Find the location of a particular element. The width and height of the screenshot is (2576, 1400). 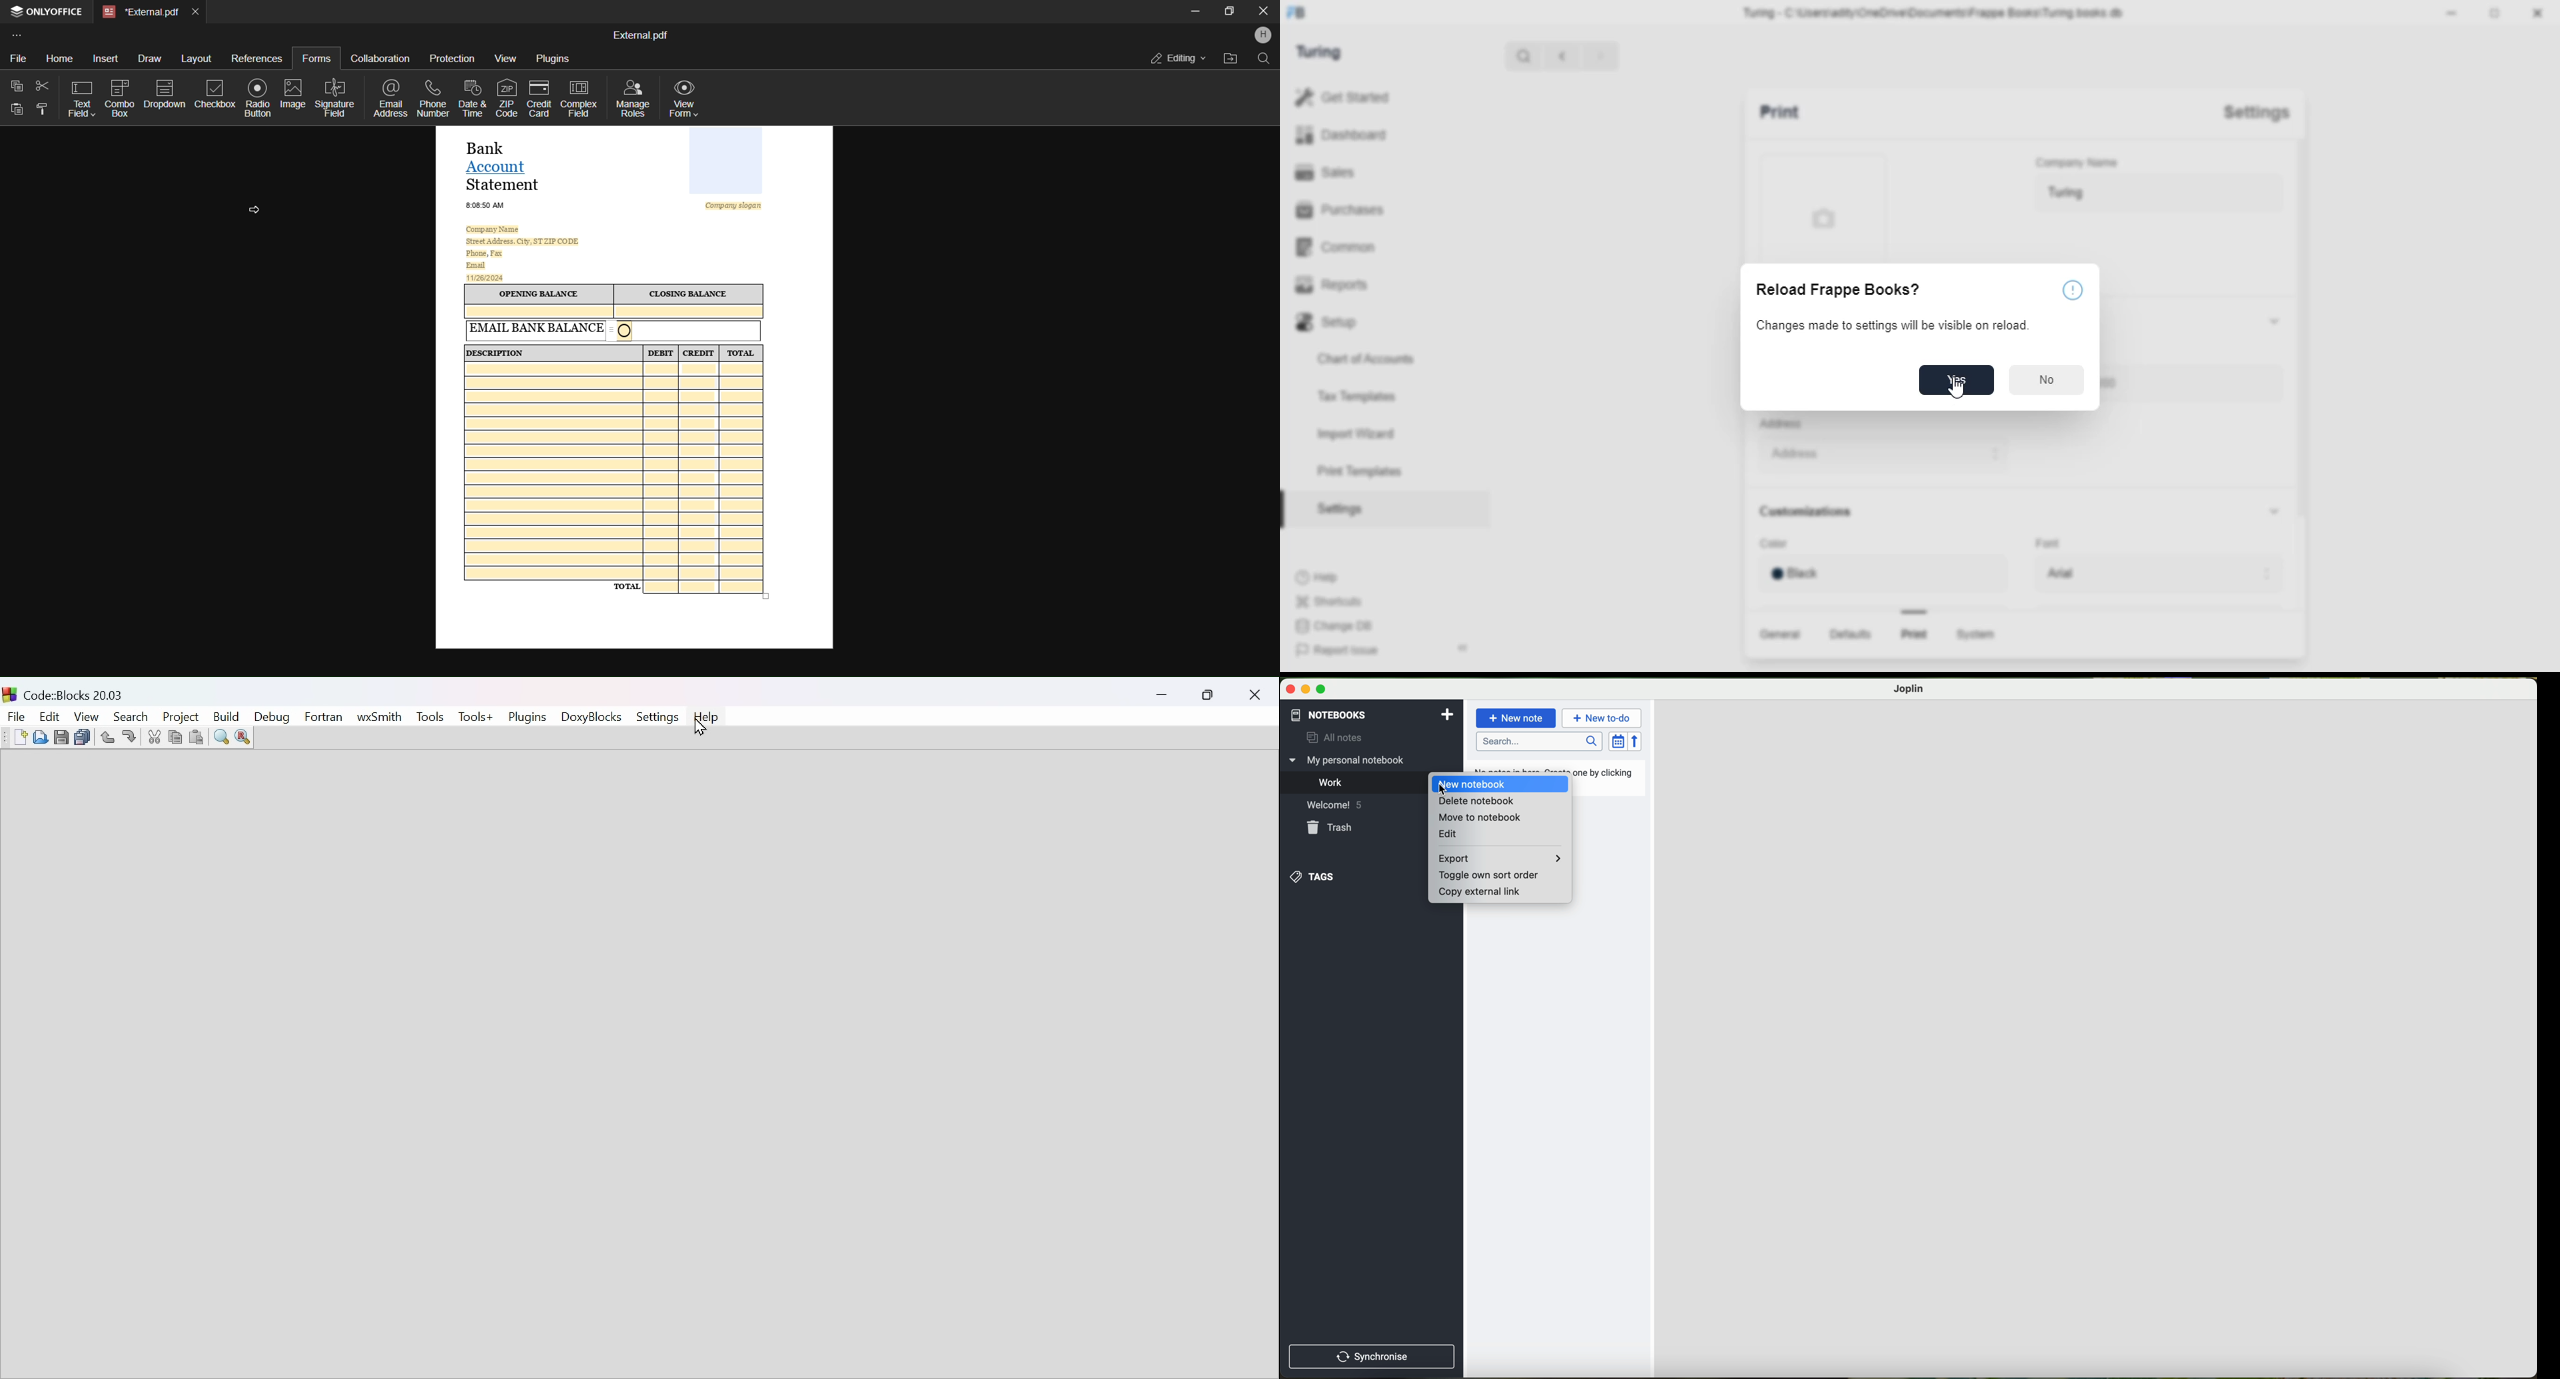

 is located at coordinates (1618, 741).